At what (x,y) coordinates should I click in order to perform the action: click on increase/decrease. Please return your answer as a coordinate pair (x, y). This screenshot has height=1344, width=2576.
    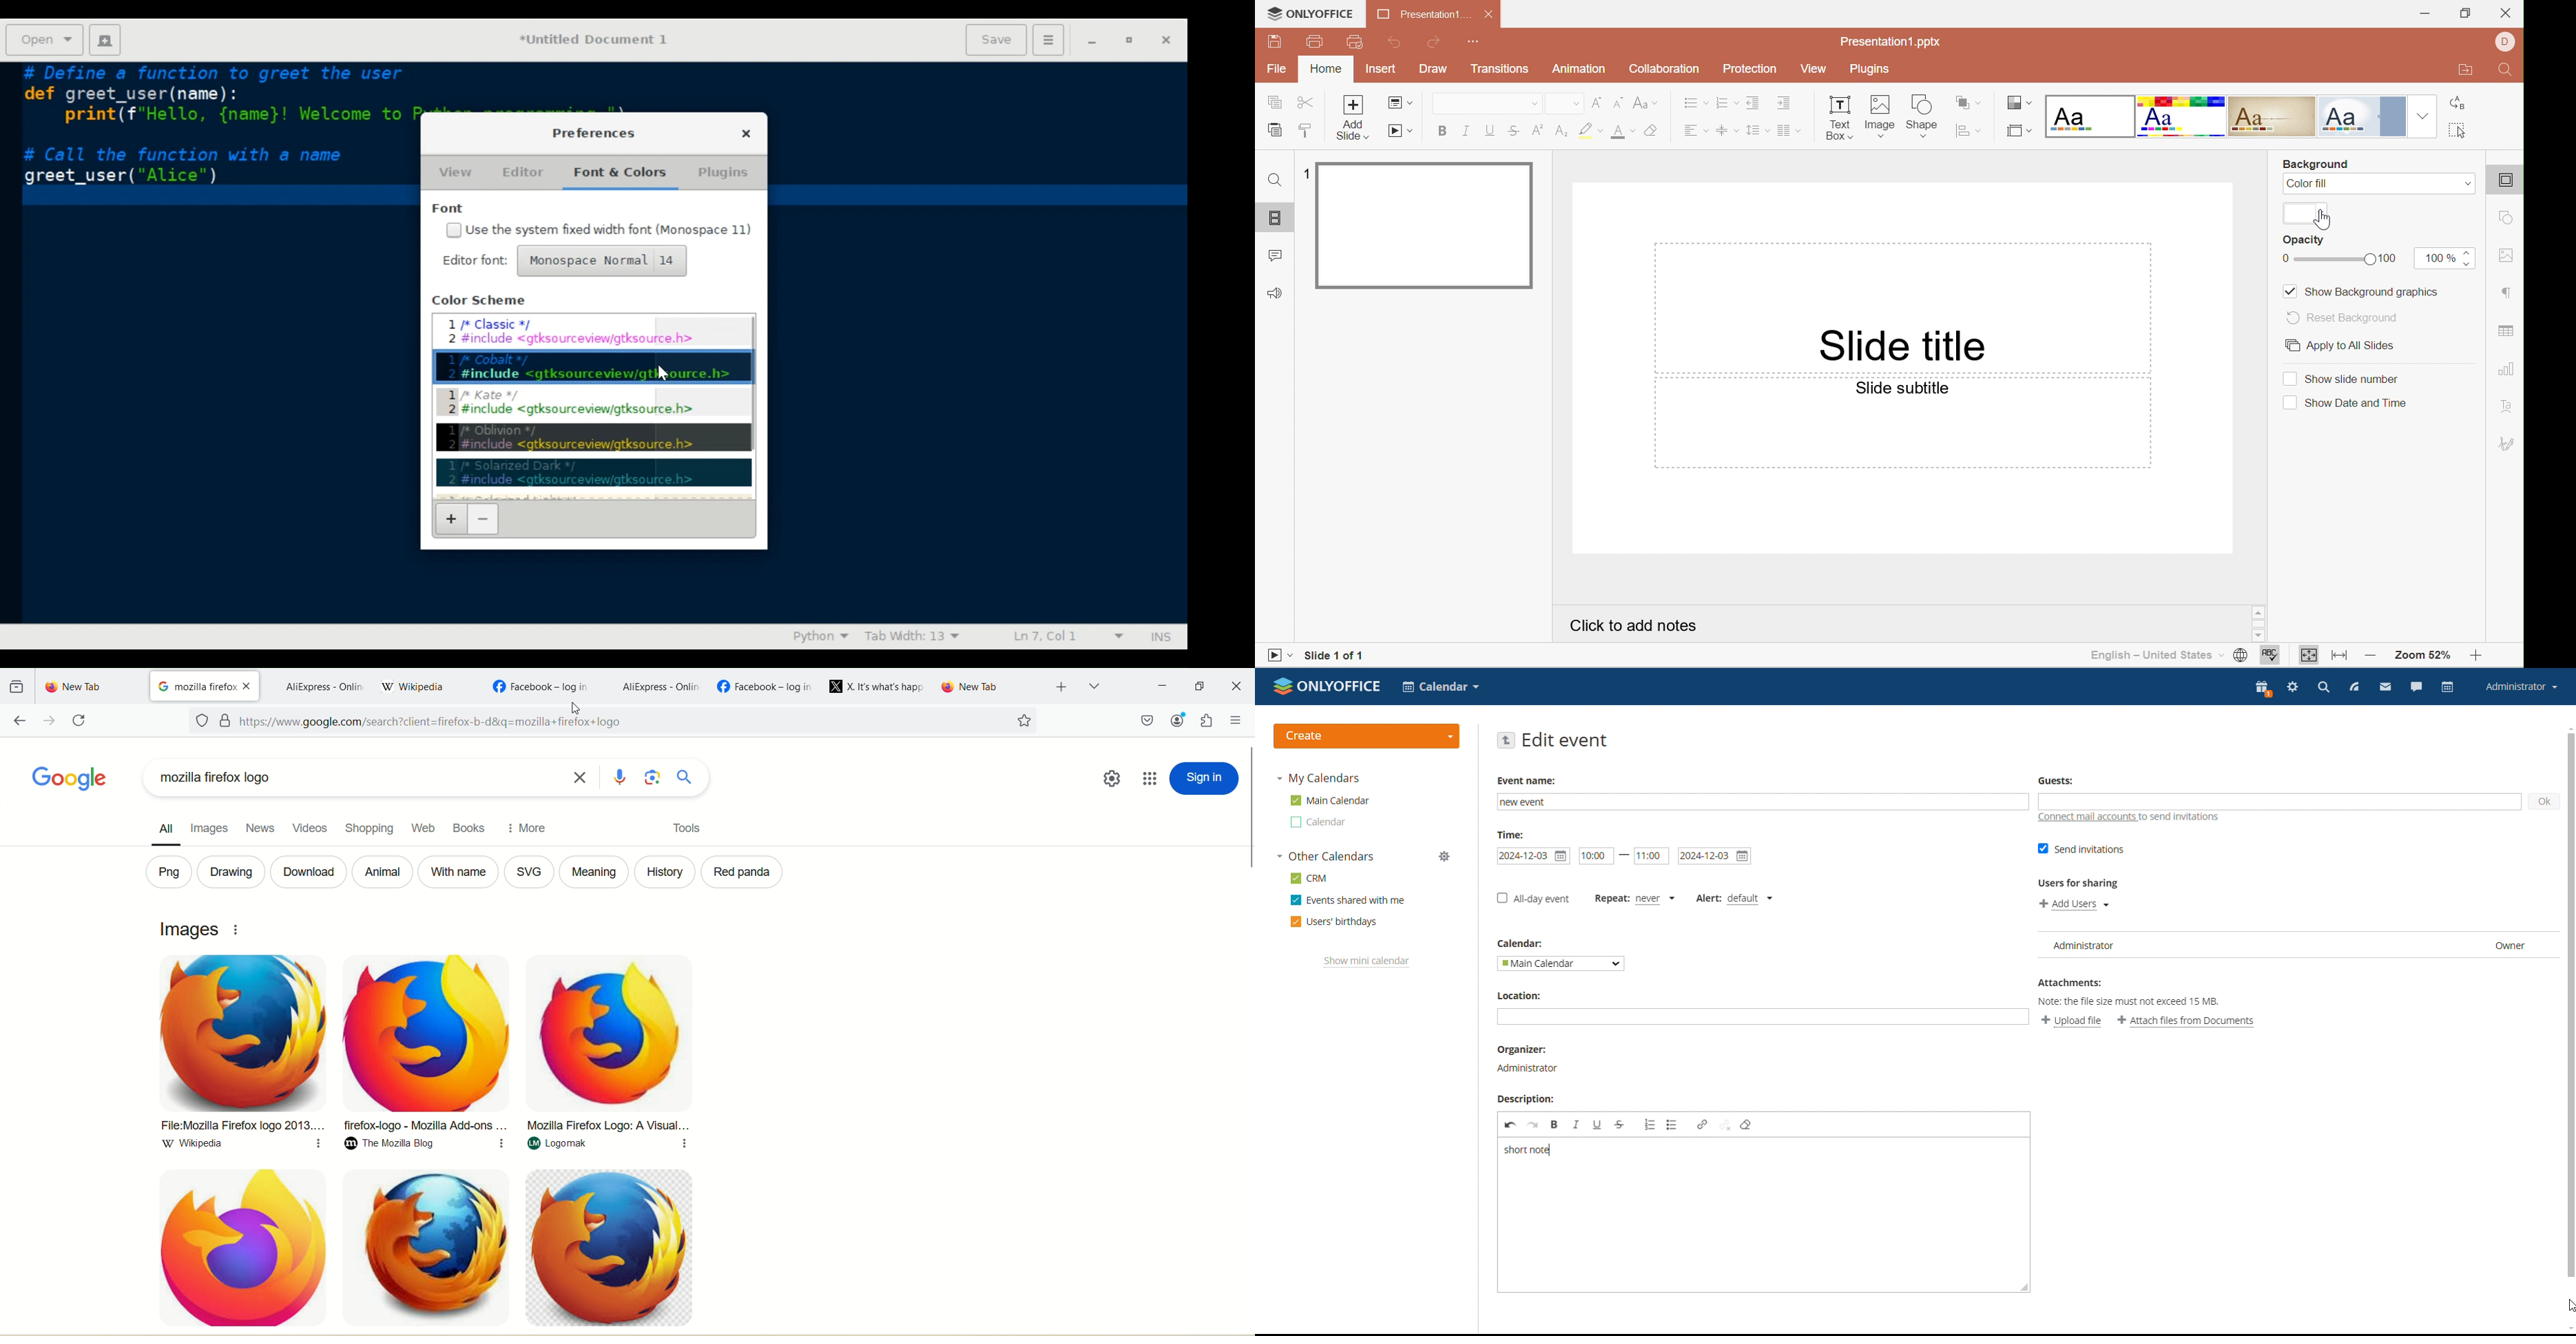
    Looking at the image, I should click on (2465, 259).